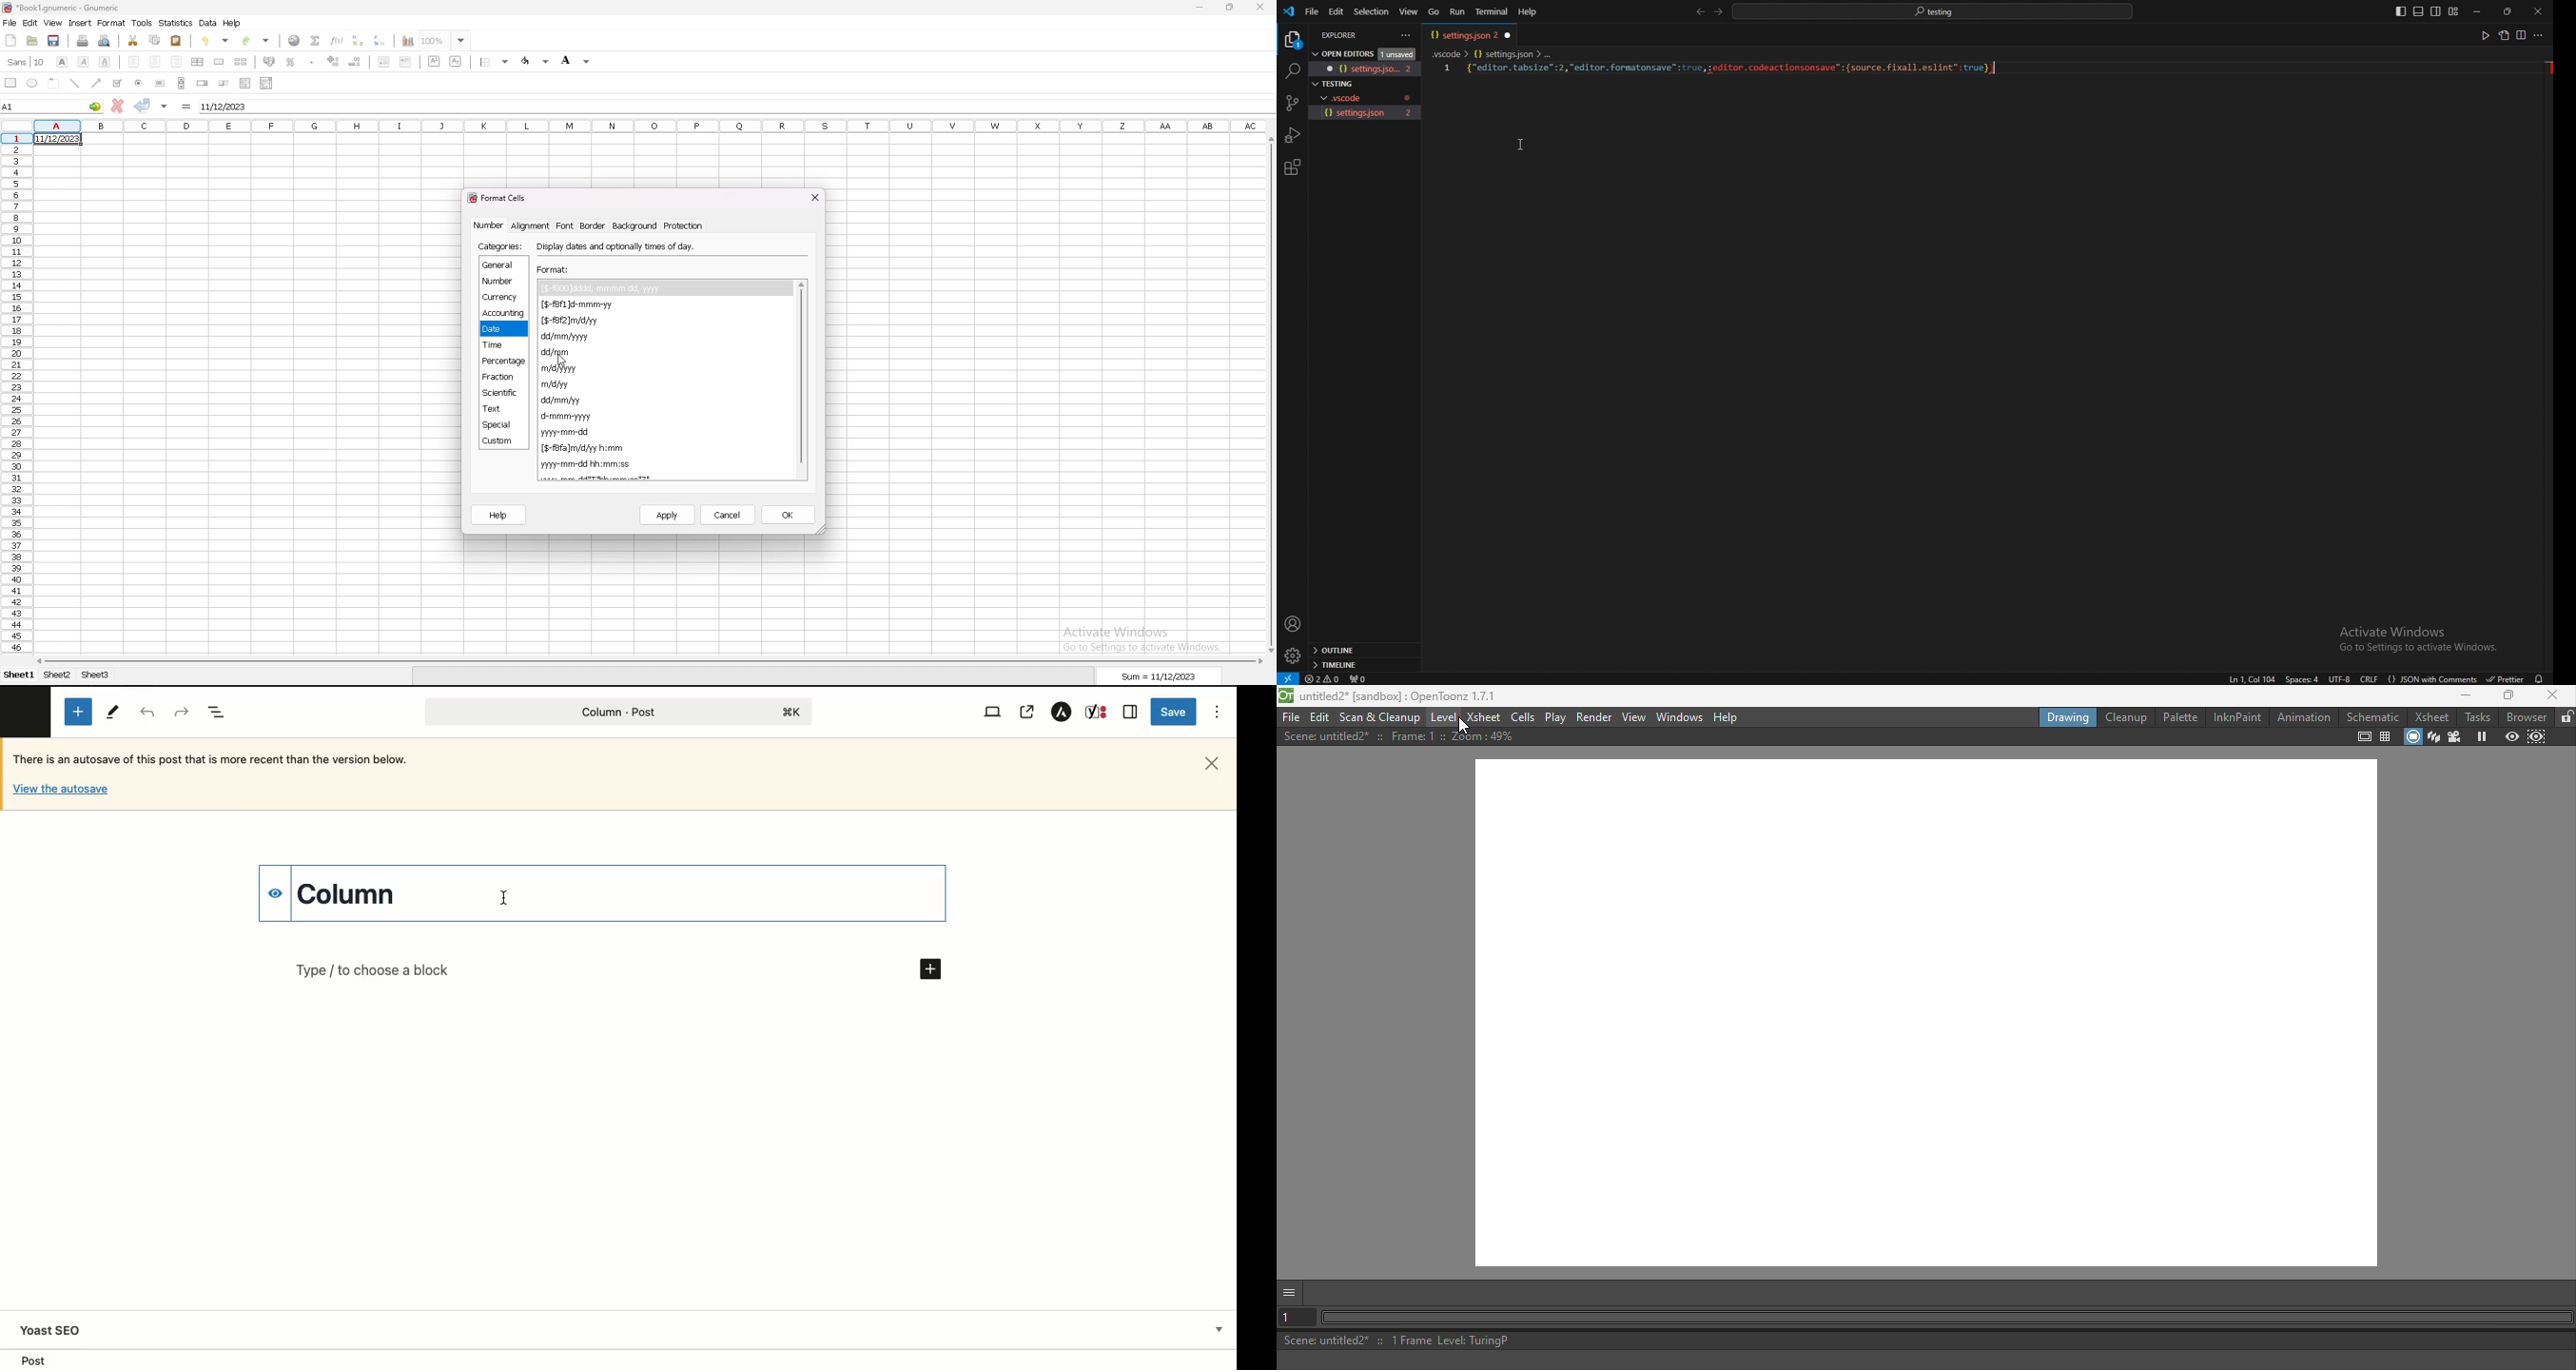 The height and width of the screenshot is (1372, 2576). What do you see at coordinates (1028, 713) in the screenshot?
I see `View post` at bounding box center [1028, 713].